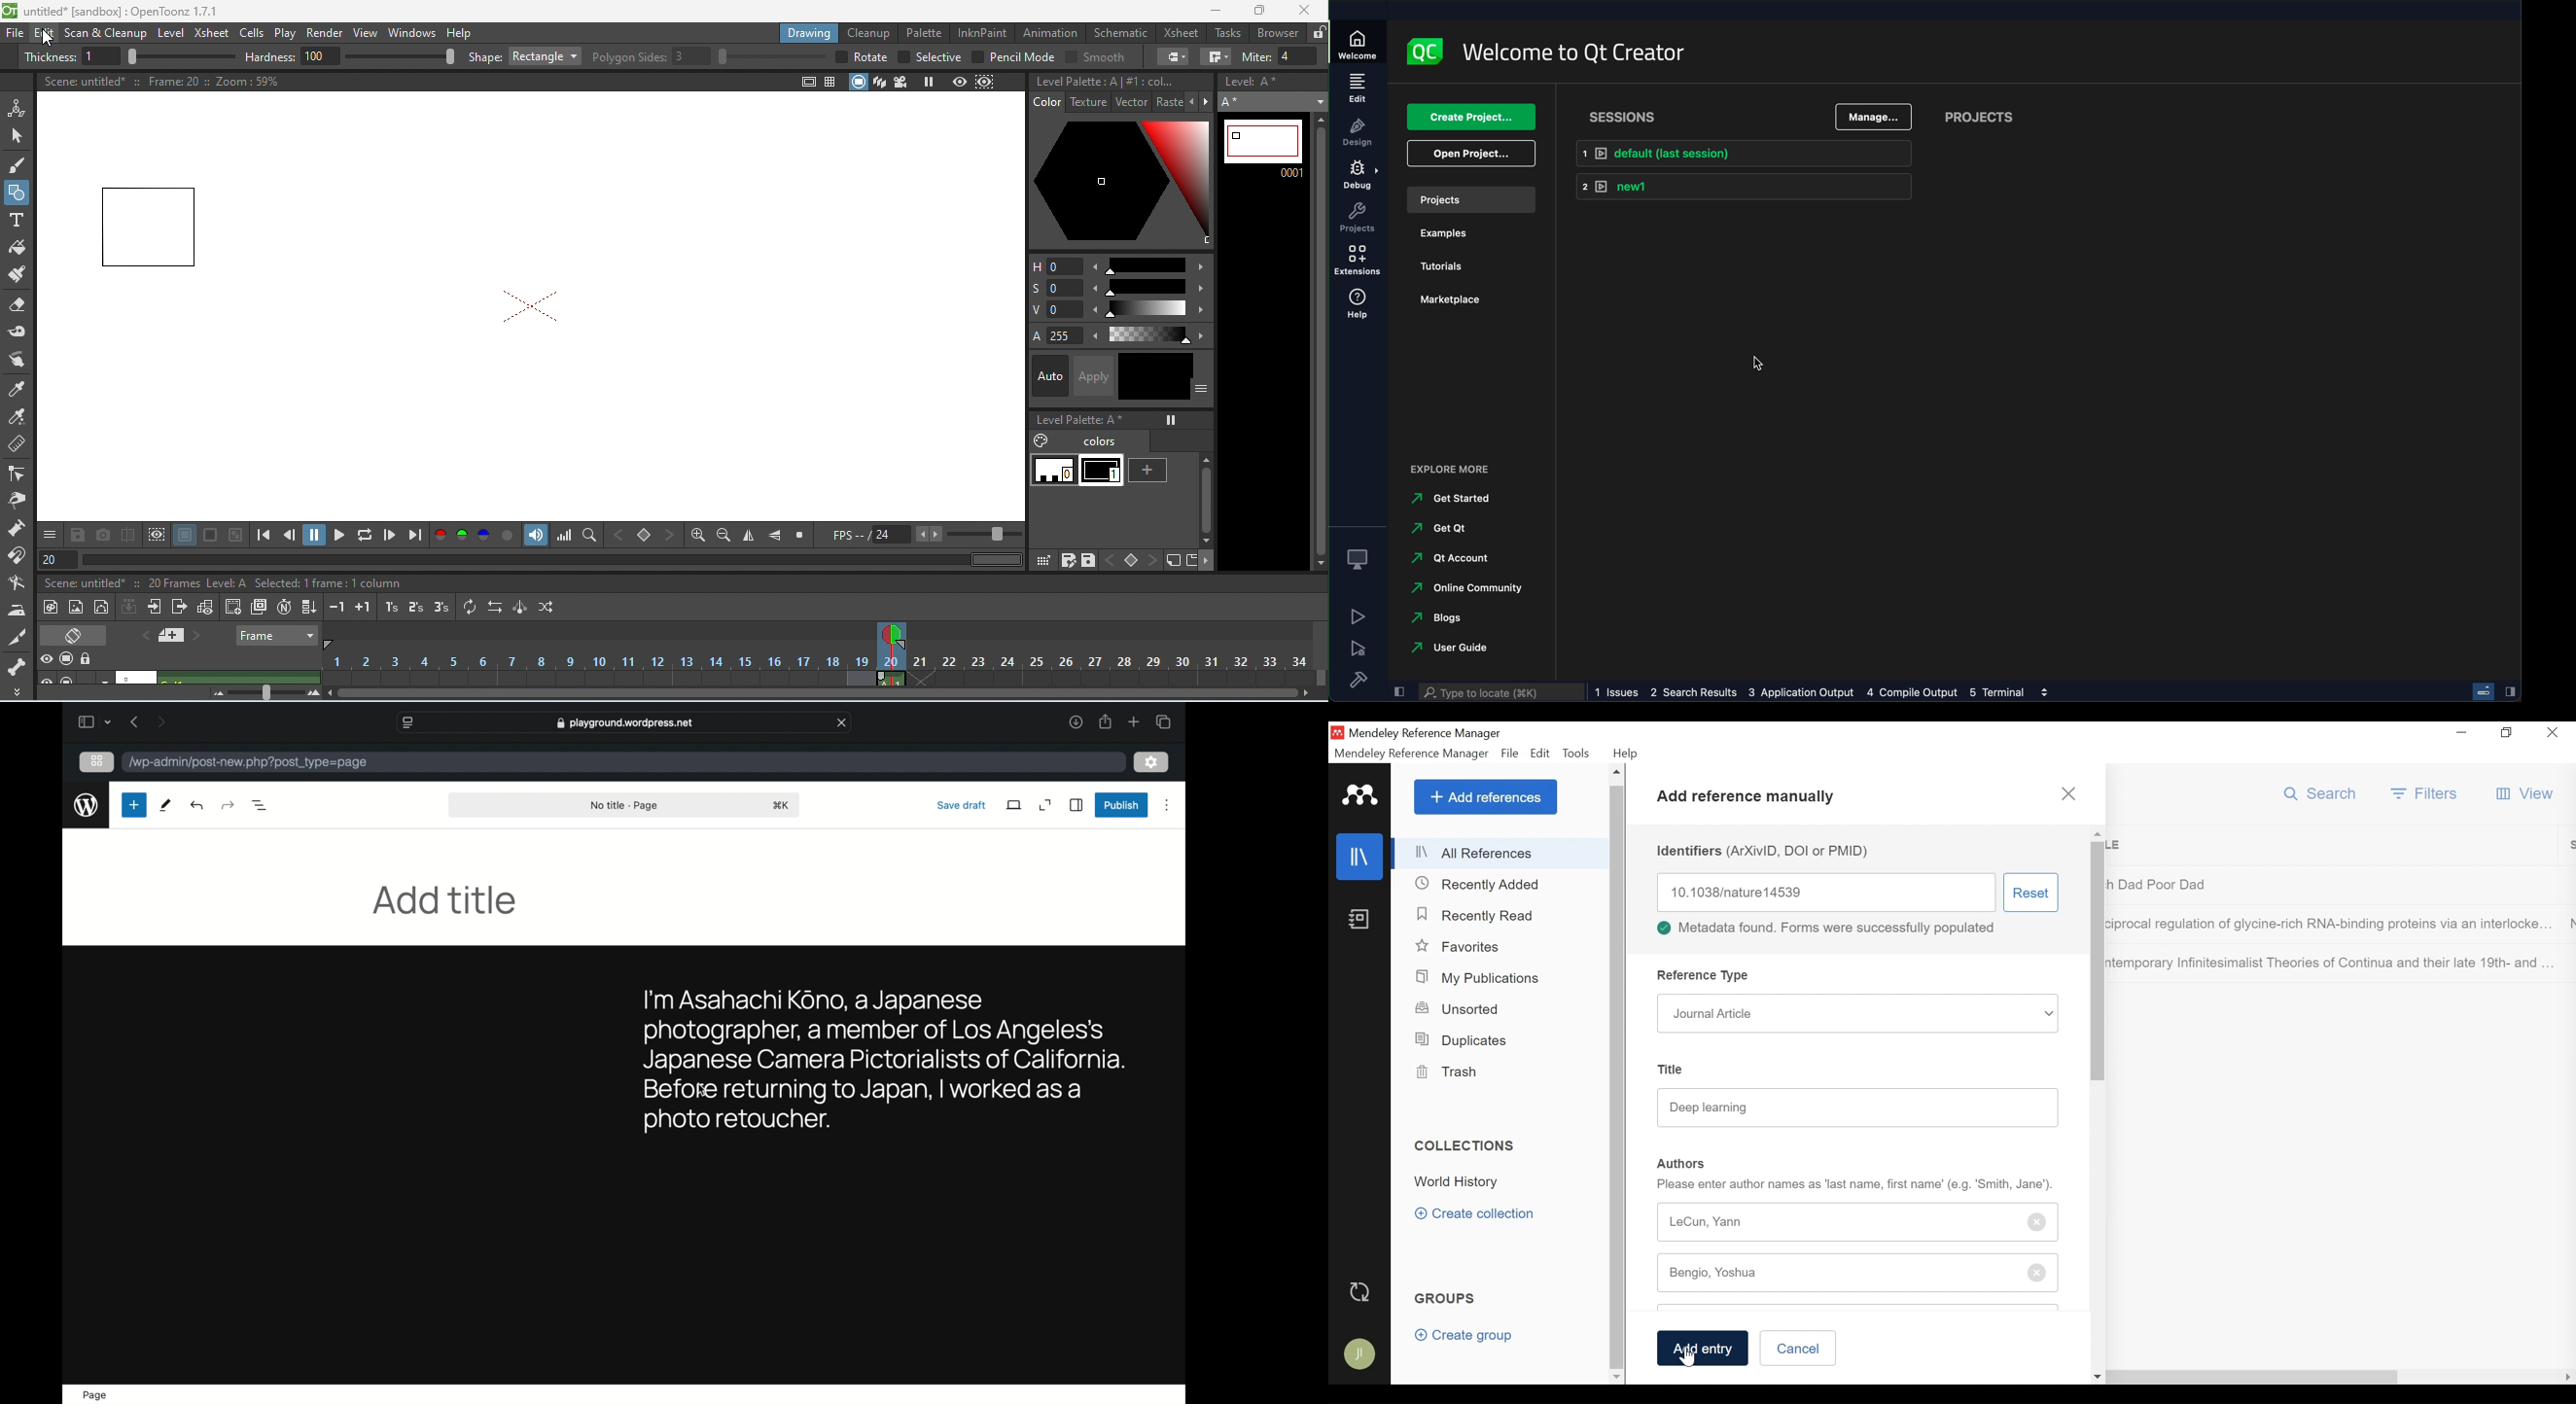  I want to click on Scroll up, so click(1616, 774).